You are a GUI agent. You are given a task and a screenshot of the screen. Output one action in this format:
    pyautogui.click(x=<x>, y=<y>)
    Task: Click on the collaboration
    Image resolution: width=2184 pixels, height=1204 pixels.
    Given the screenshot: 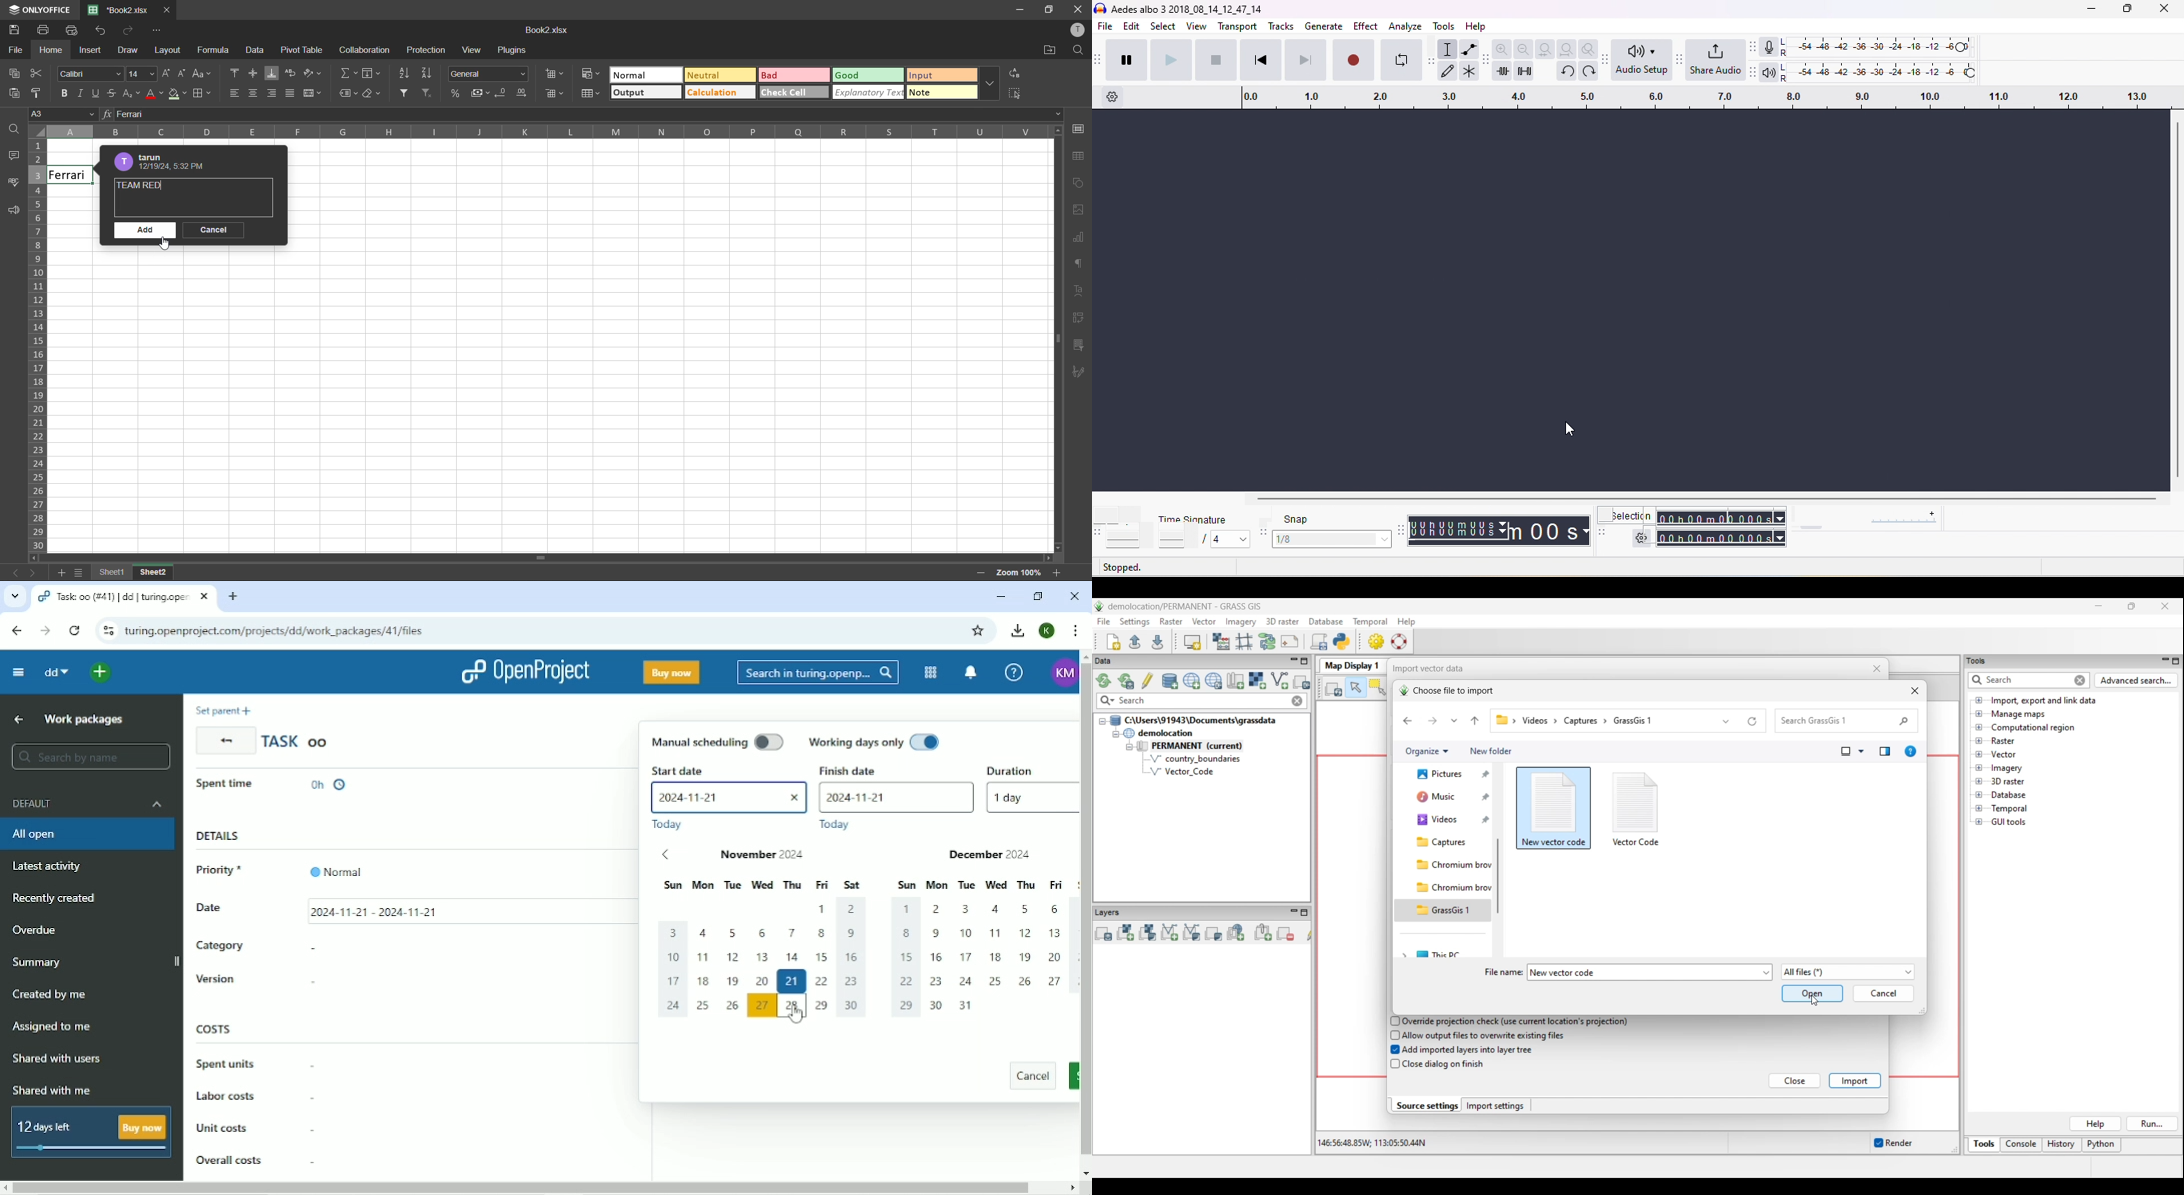 What is the action you would take?
    pyautogui.click(x=364, y=50)
    